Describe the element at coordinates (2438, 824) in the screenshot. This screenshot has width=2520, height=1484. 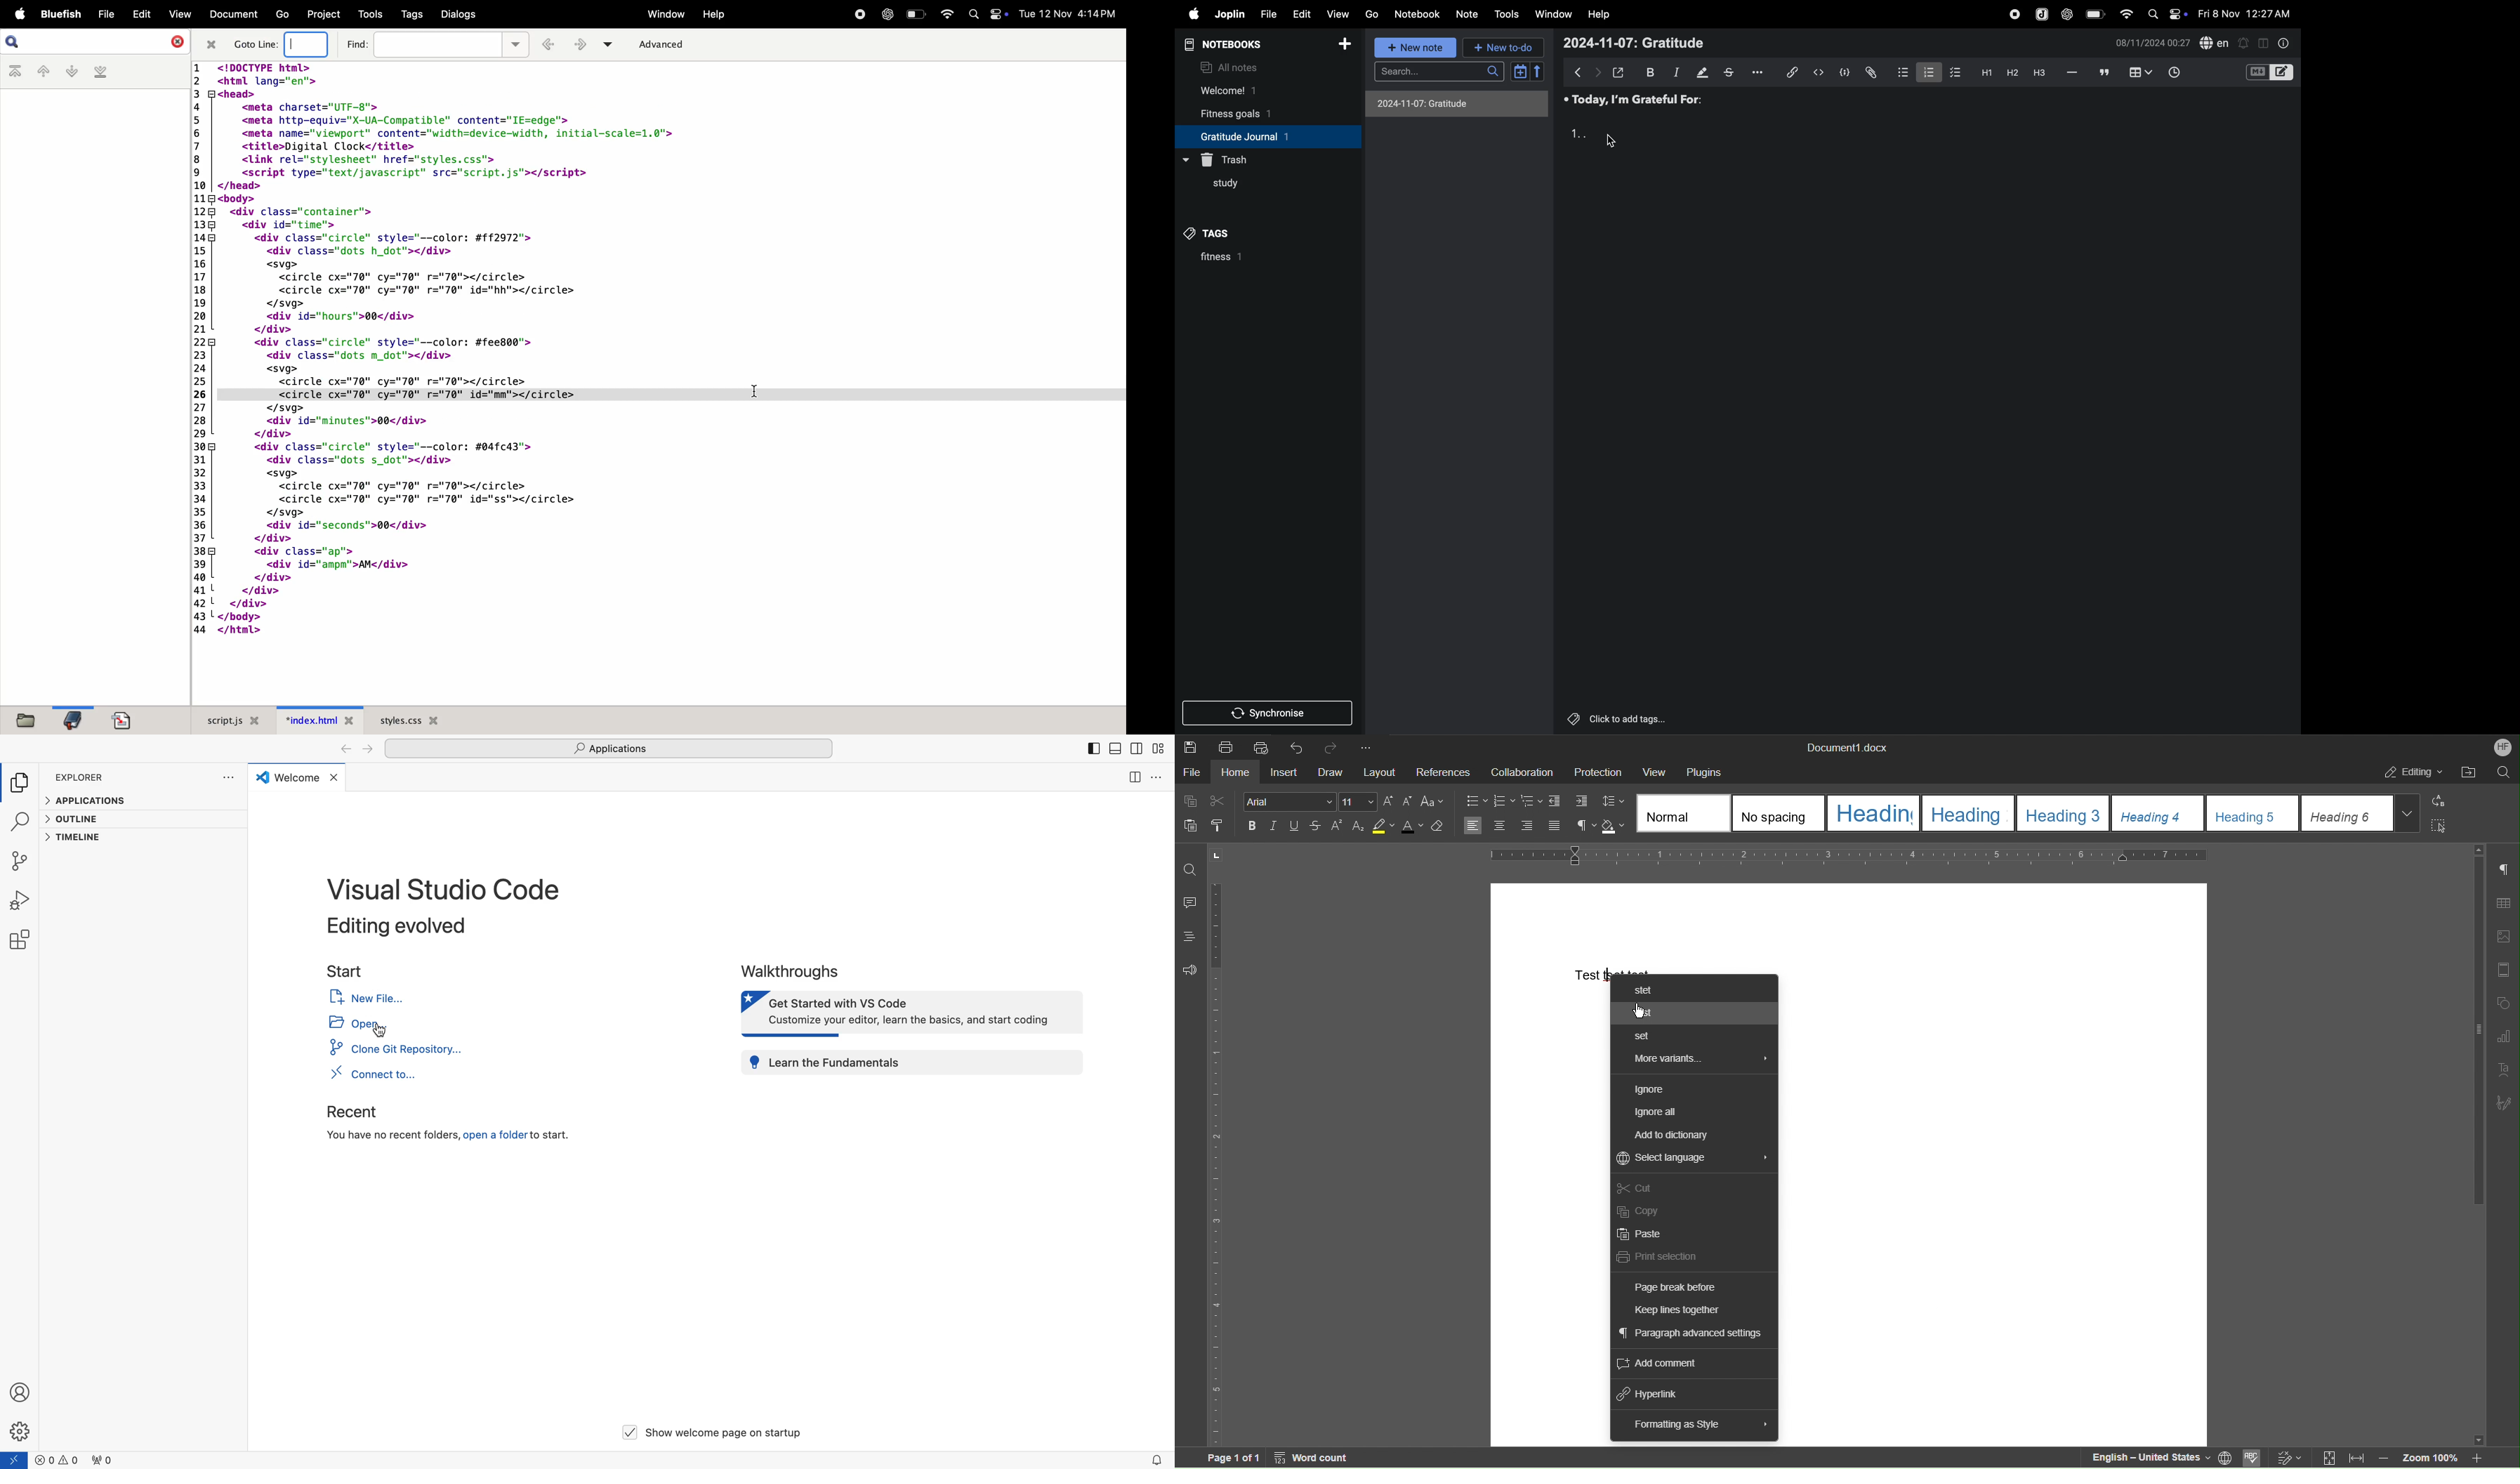
I see `Select All` at that location.